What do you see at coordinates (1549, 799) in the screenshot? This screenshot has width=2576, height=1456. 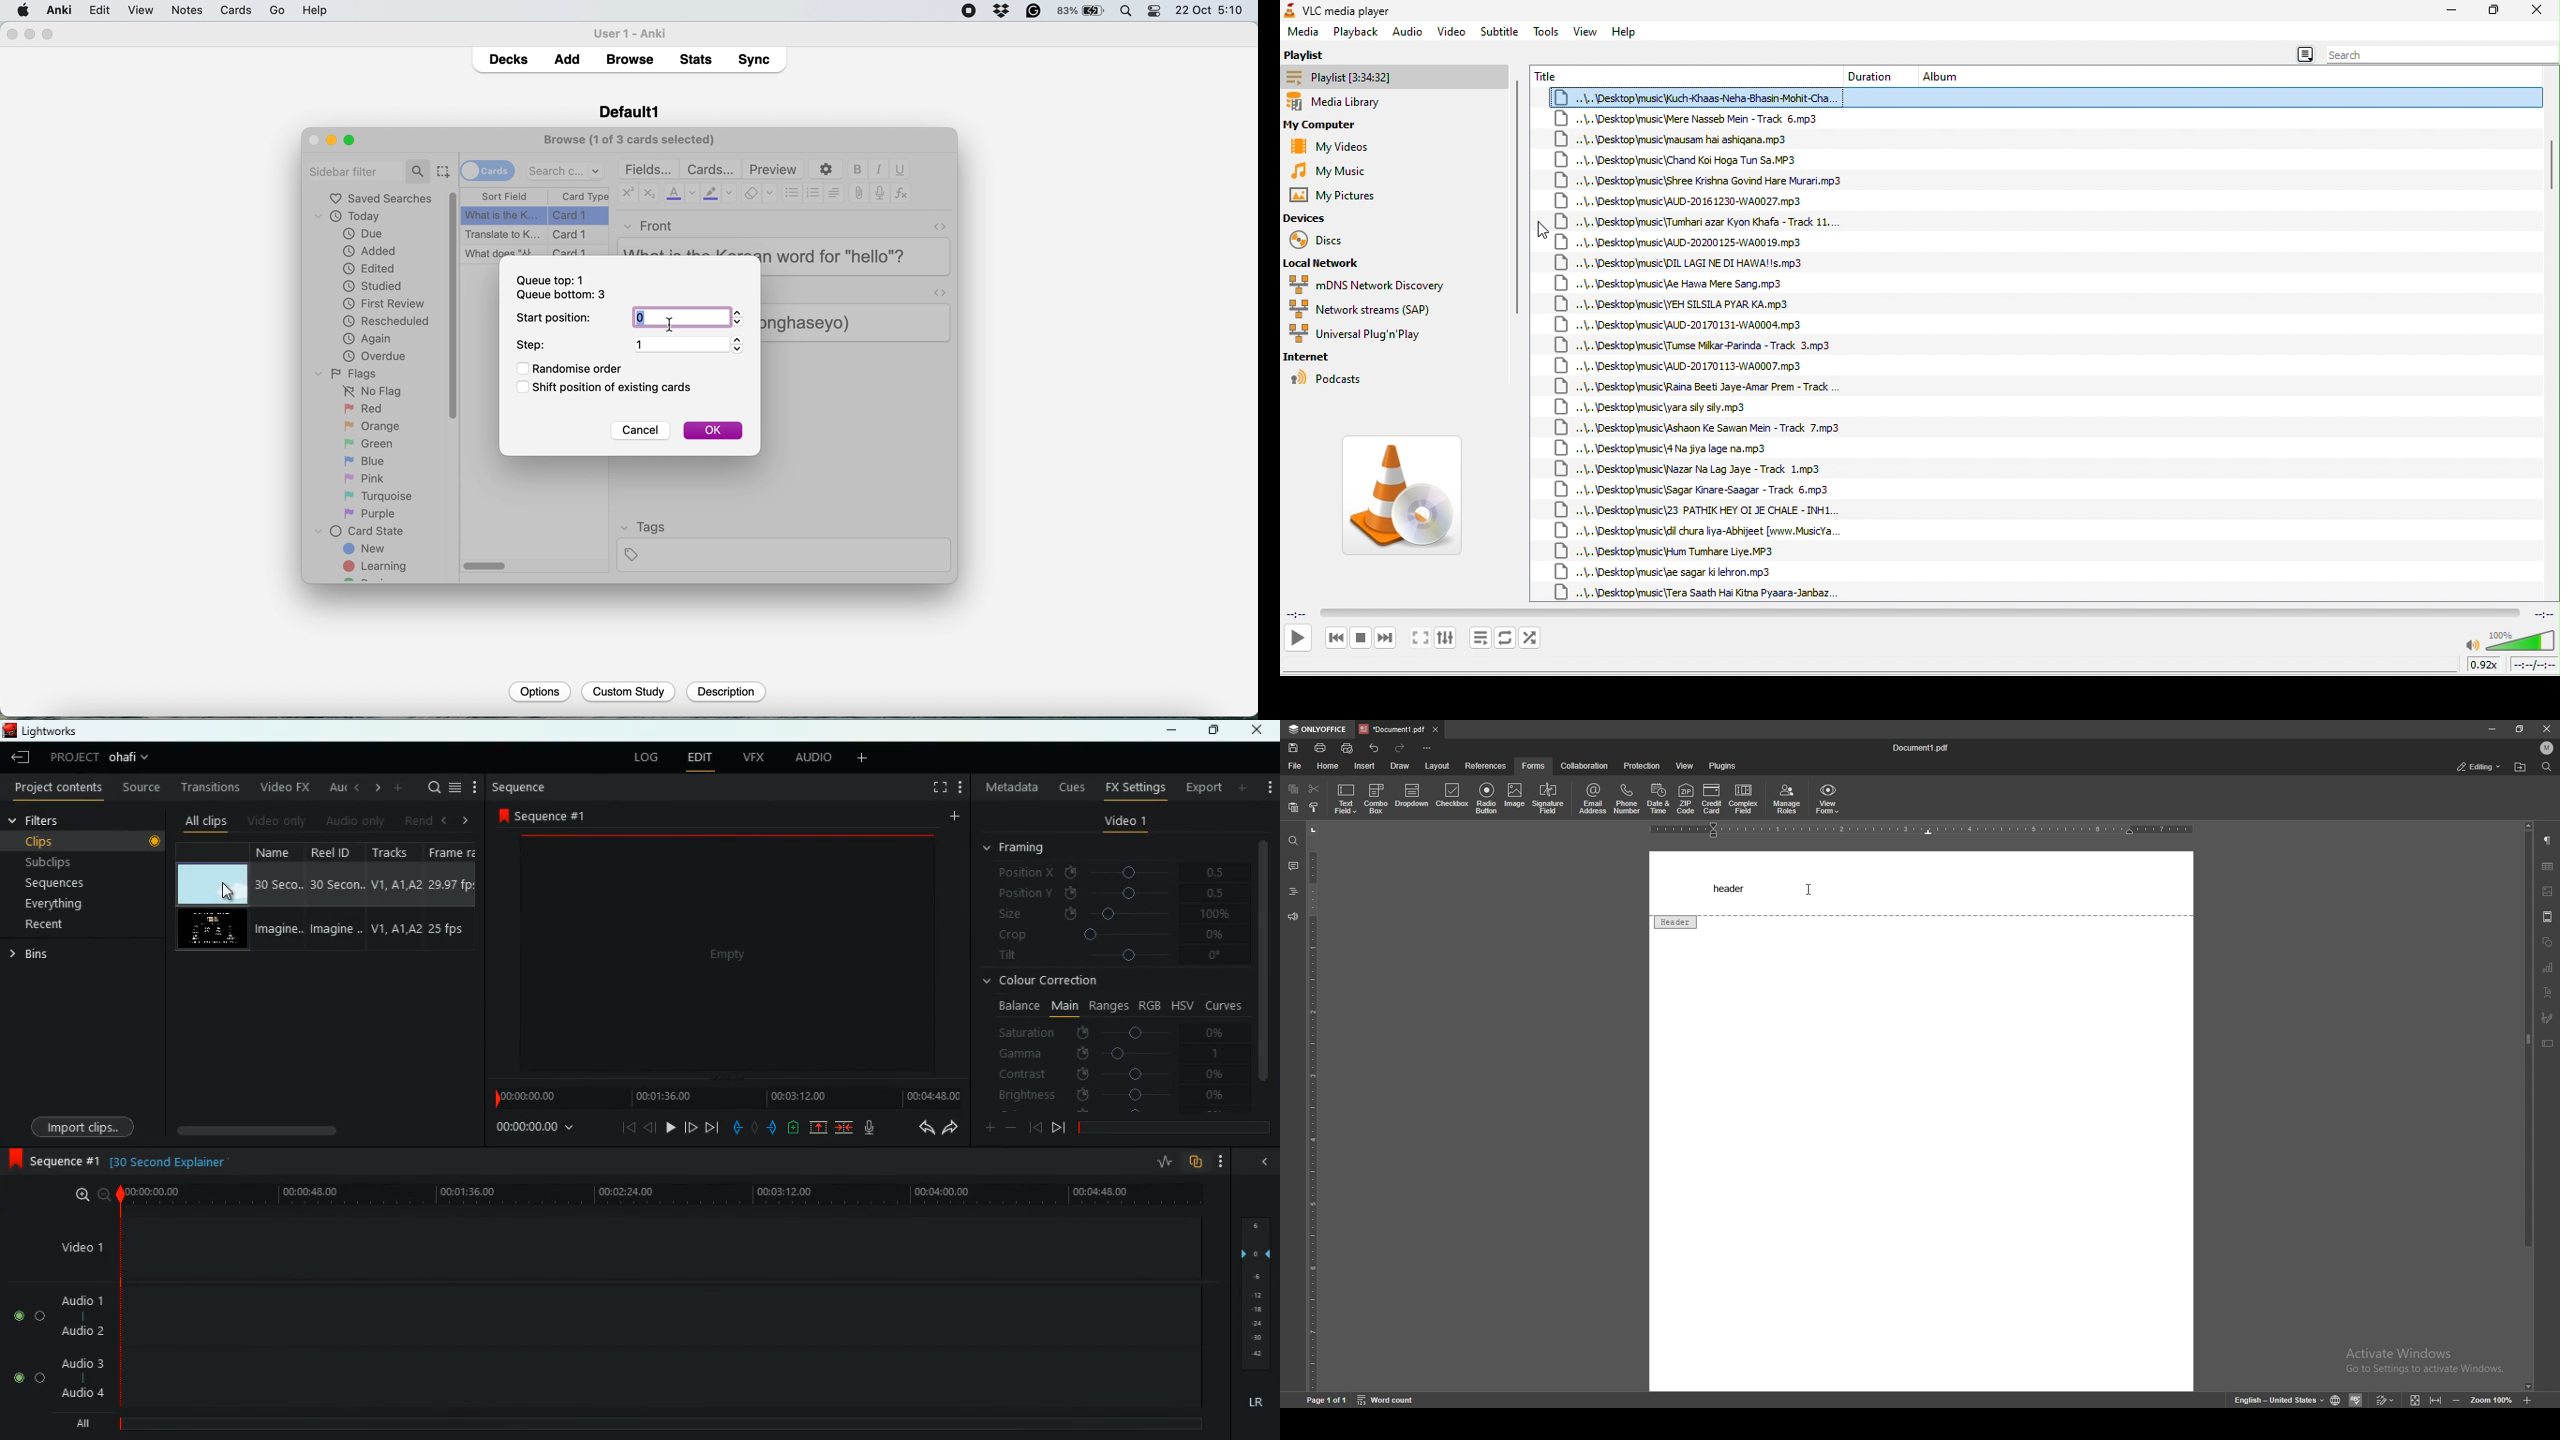 I see `signature field` at bounding box center [1549, 799].